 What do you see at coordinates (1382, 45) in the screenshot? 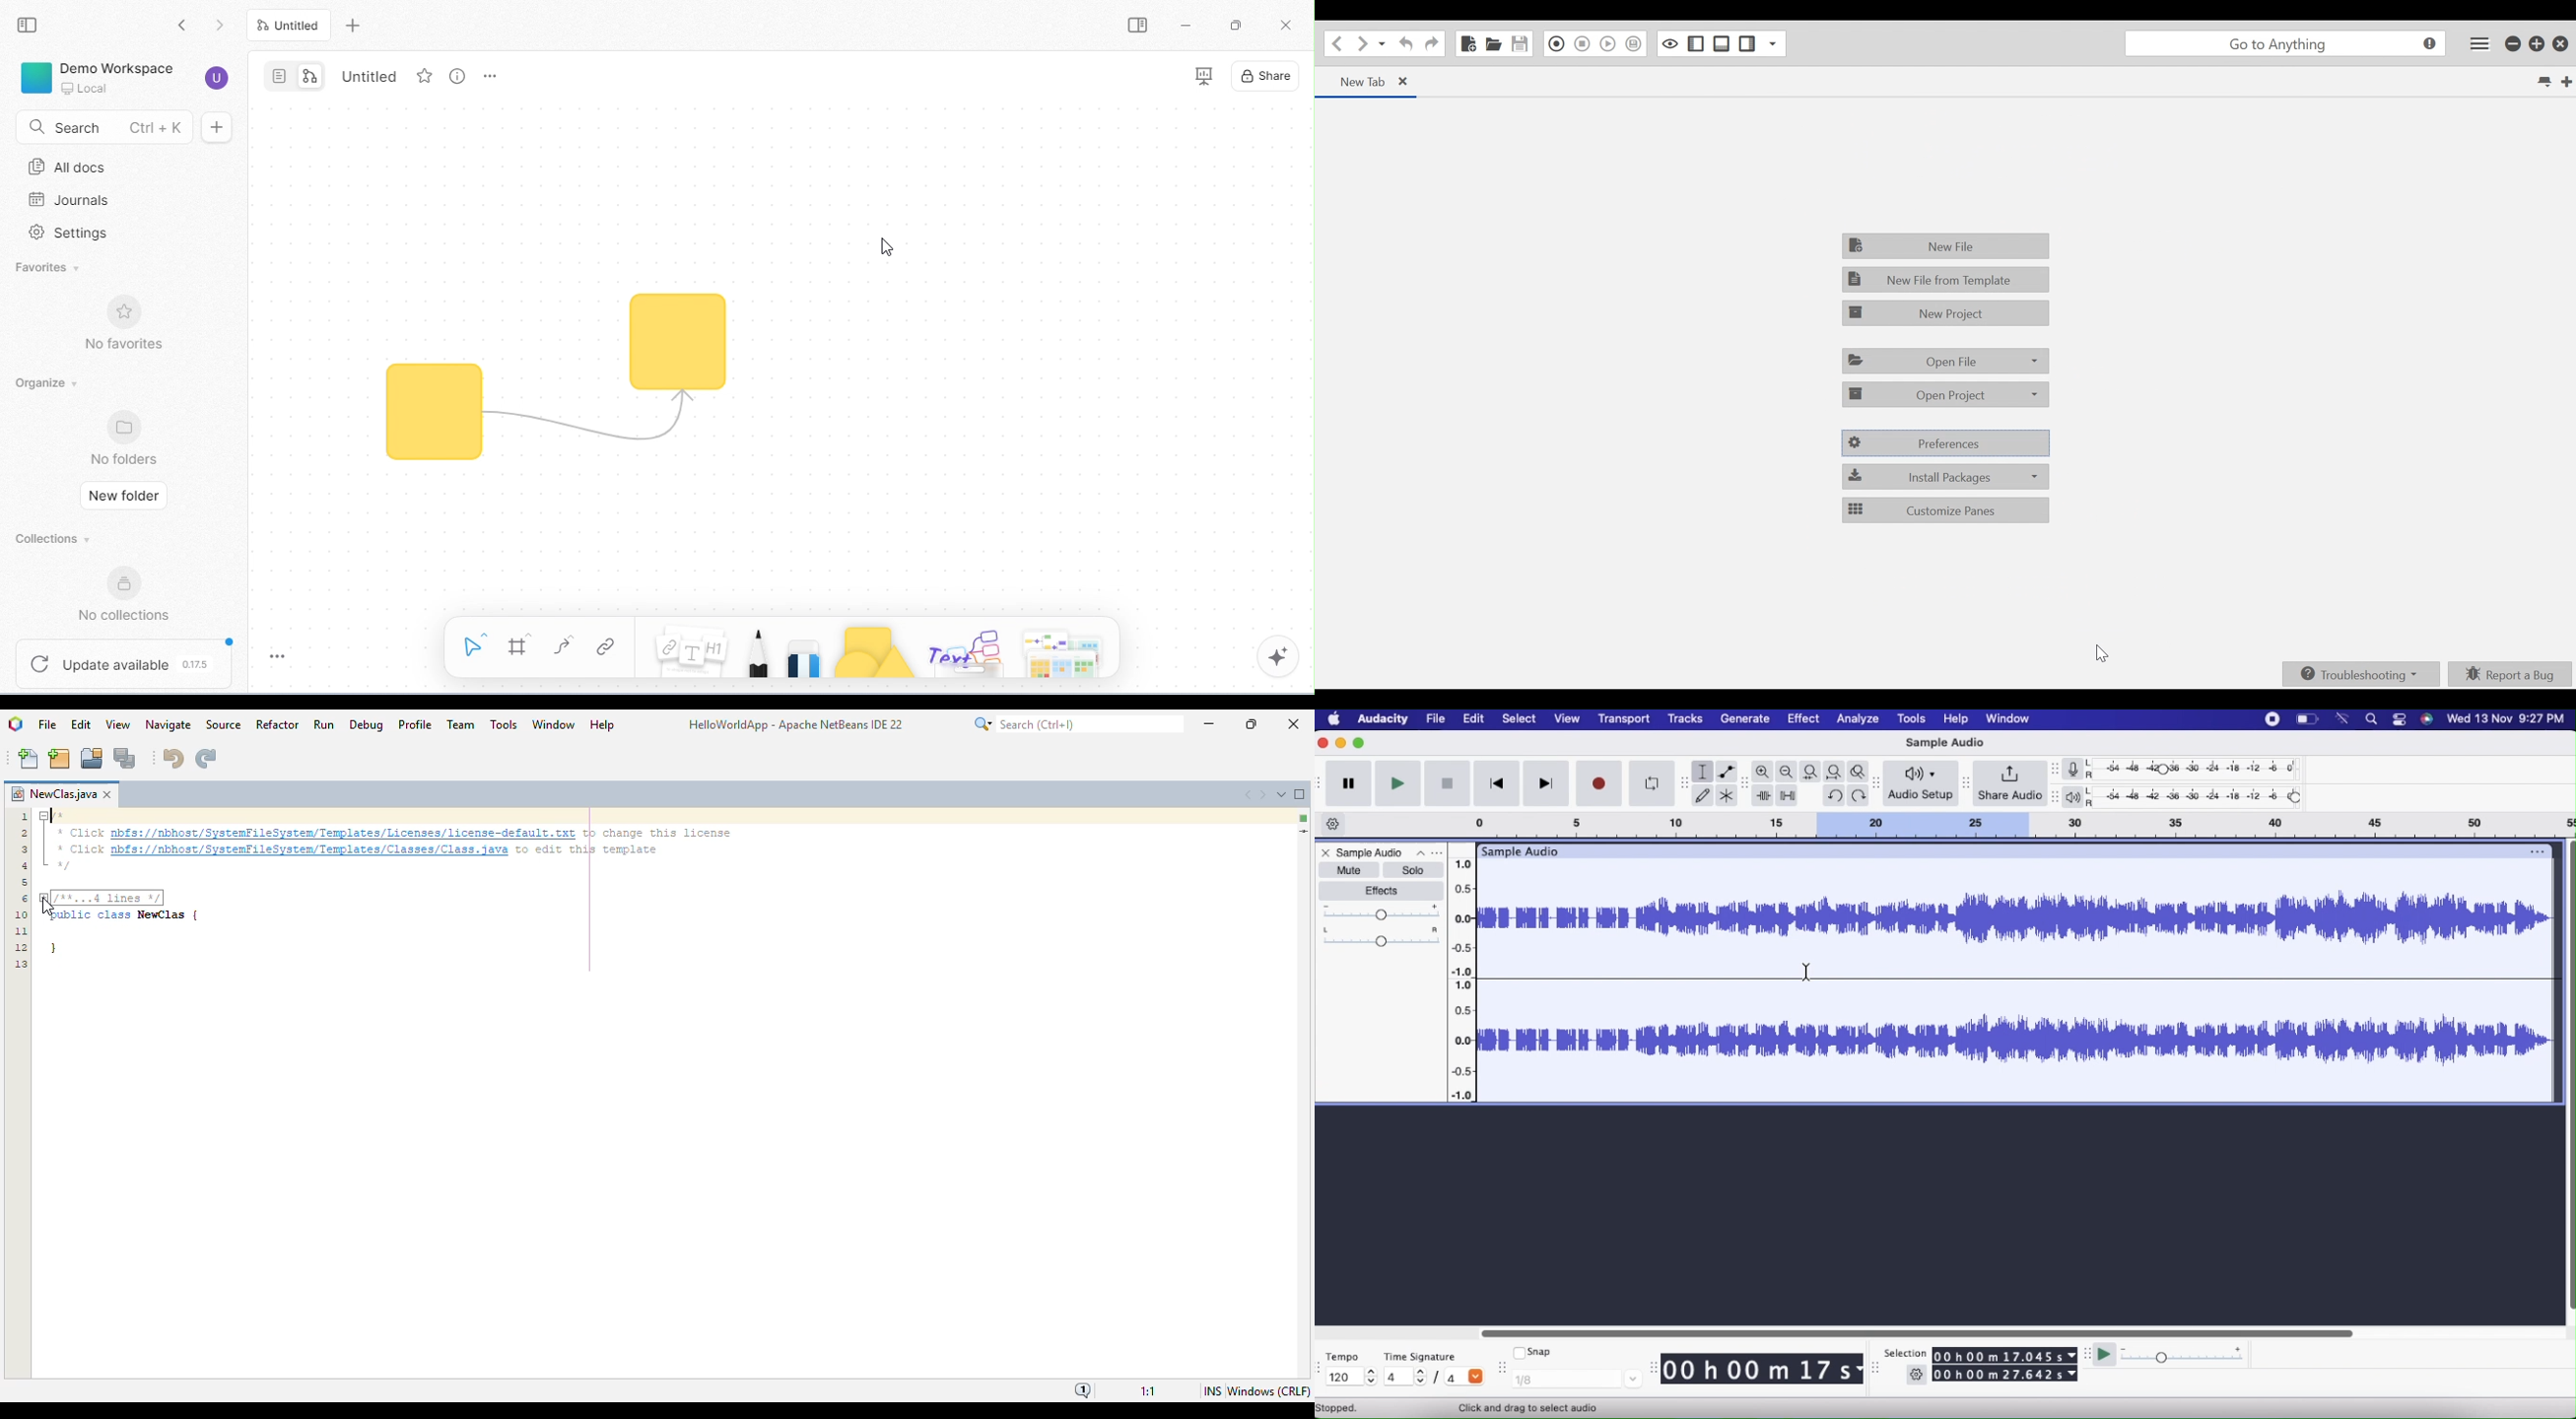
I see `Recent location` at bounding box center [1382, 45].